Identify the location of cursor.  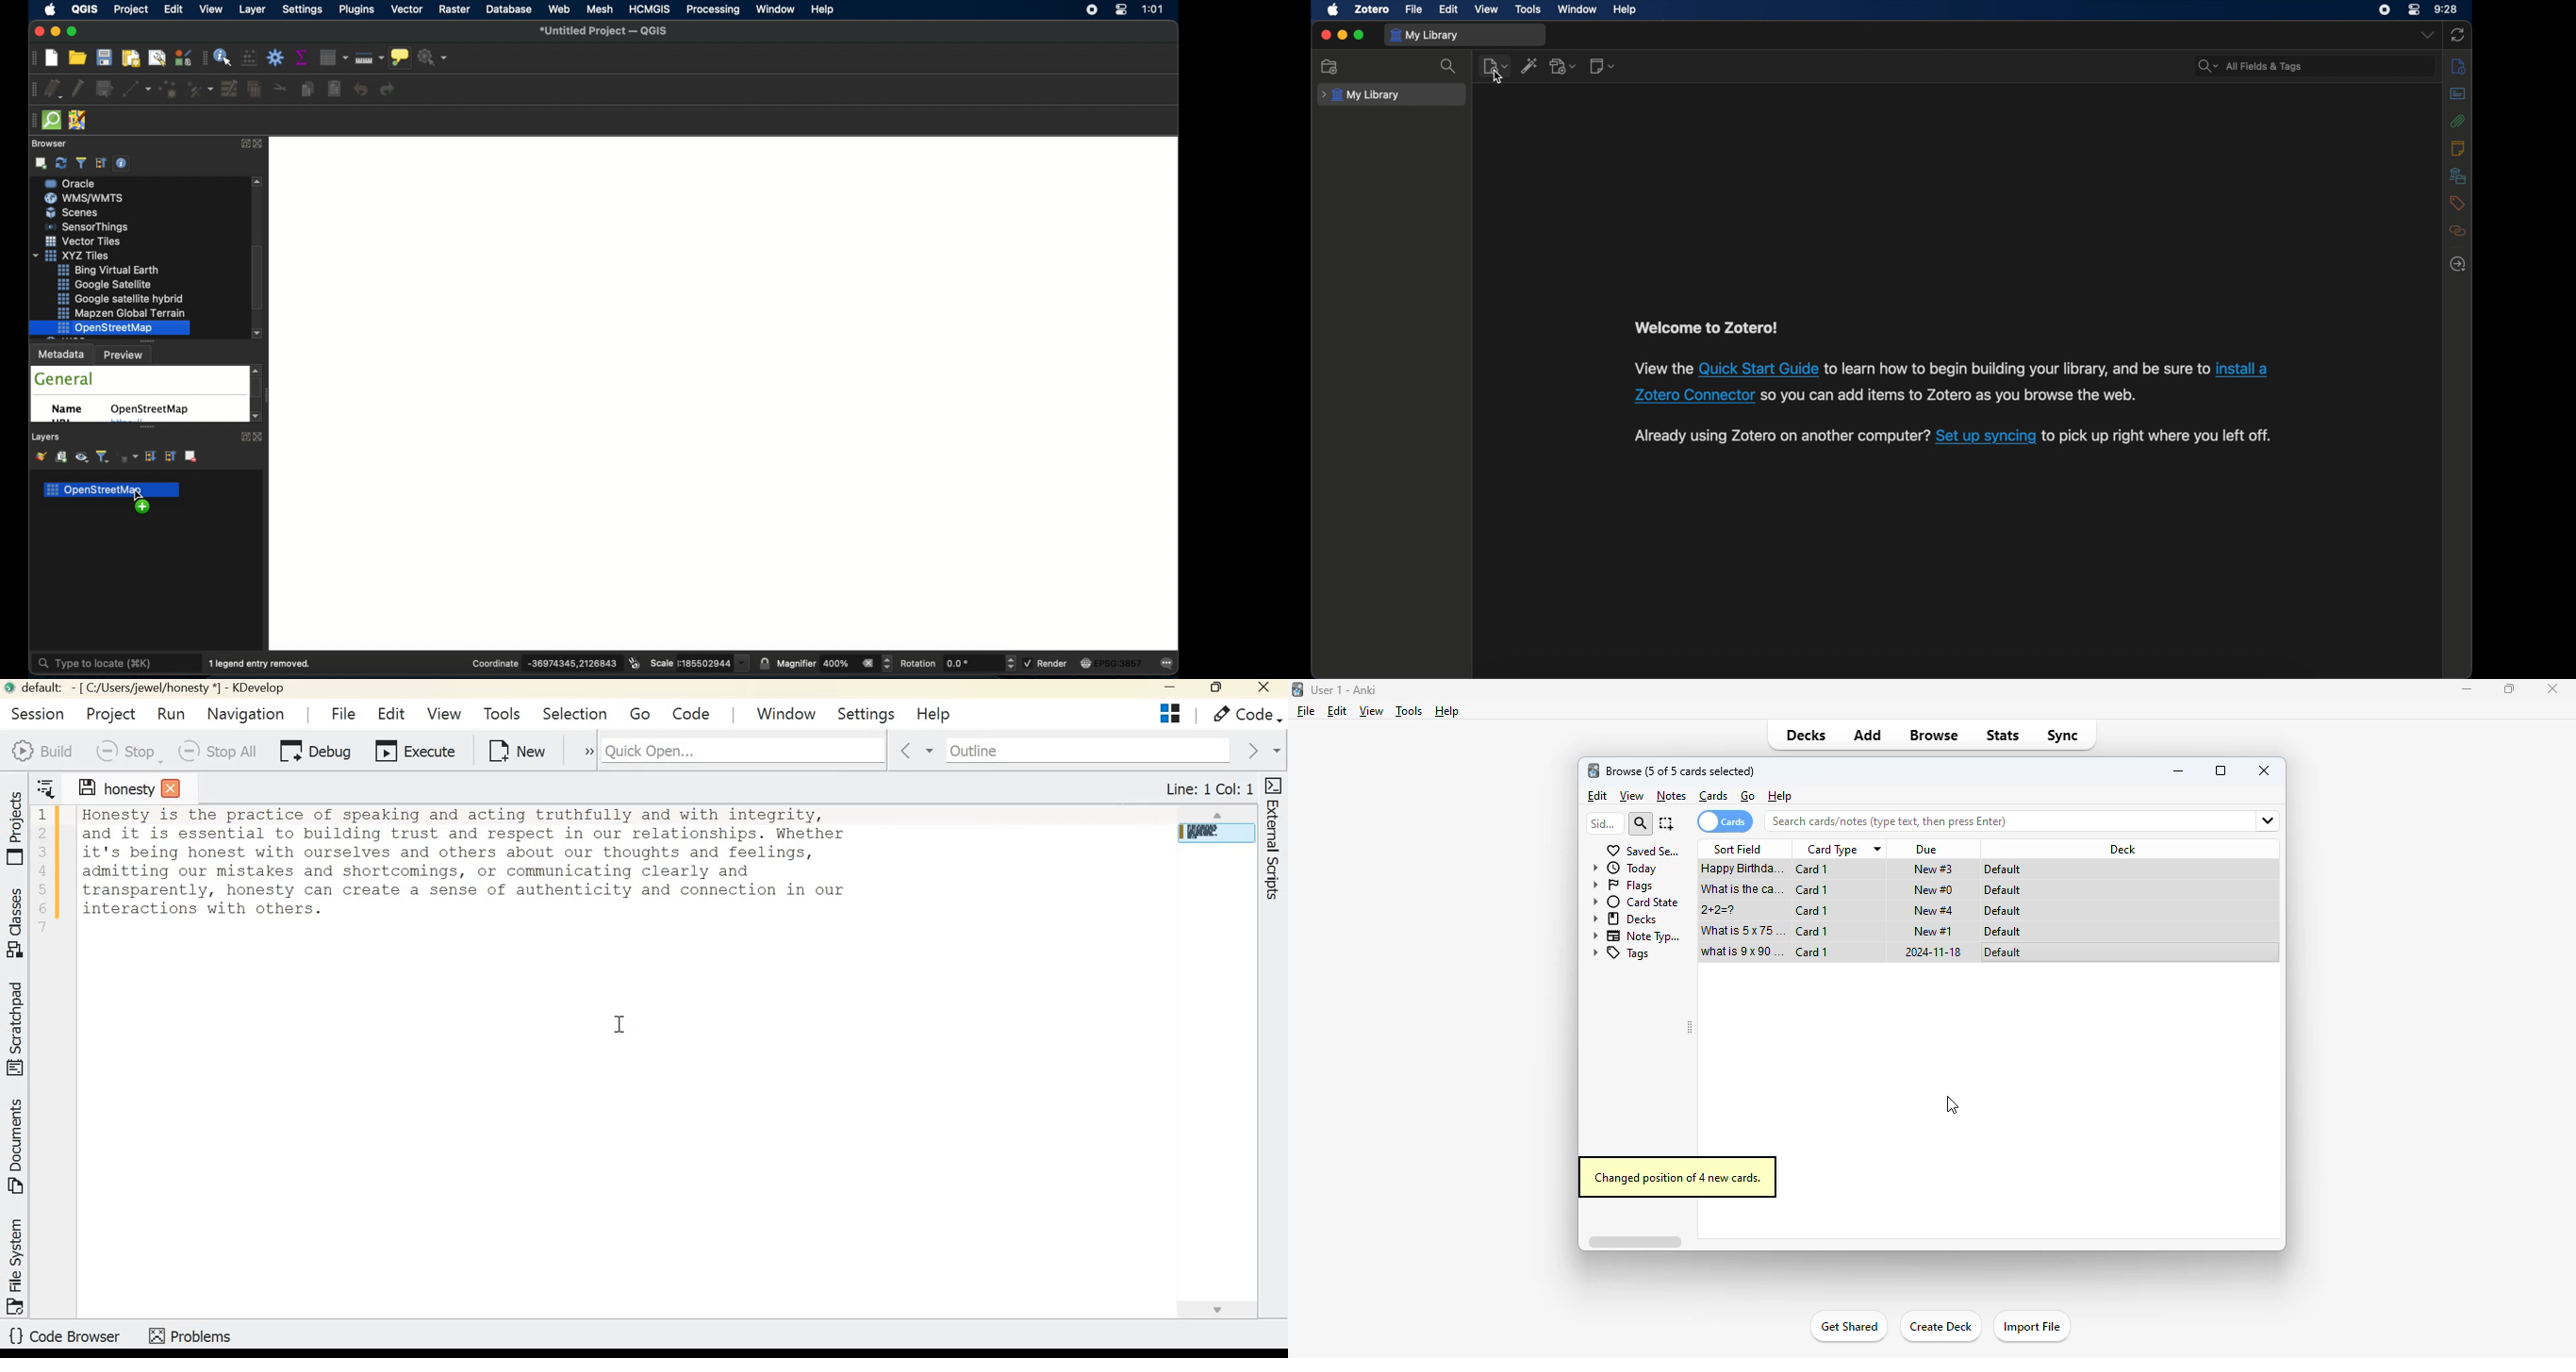
(1953, 1105).